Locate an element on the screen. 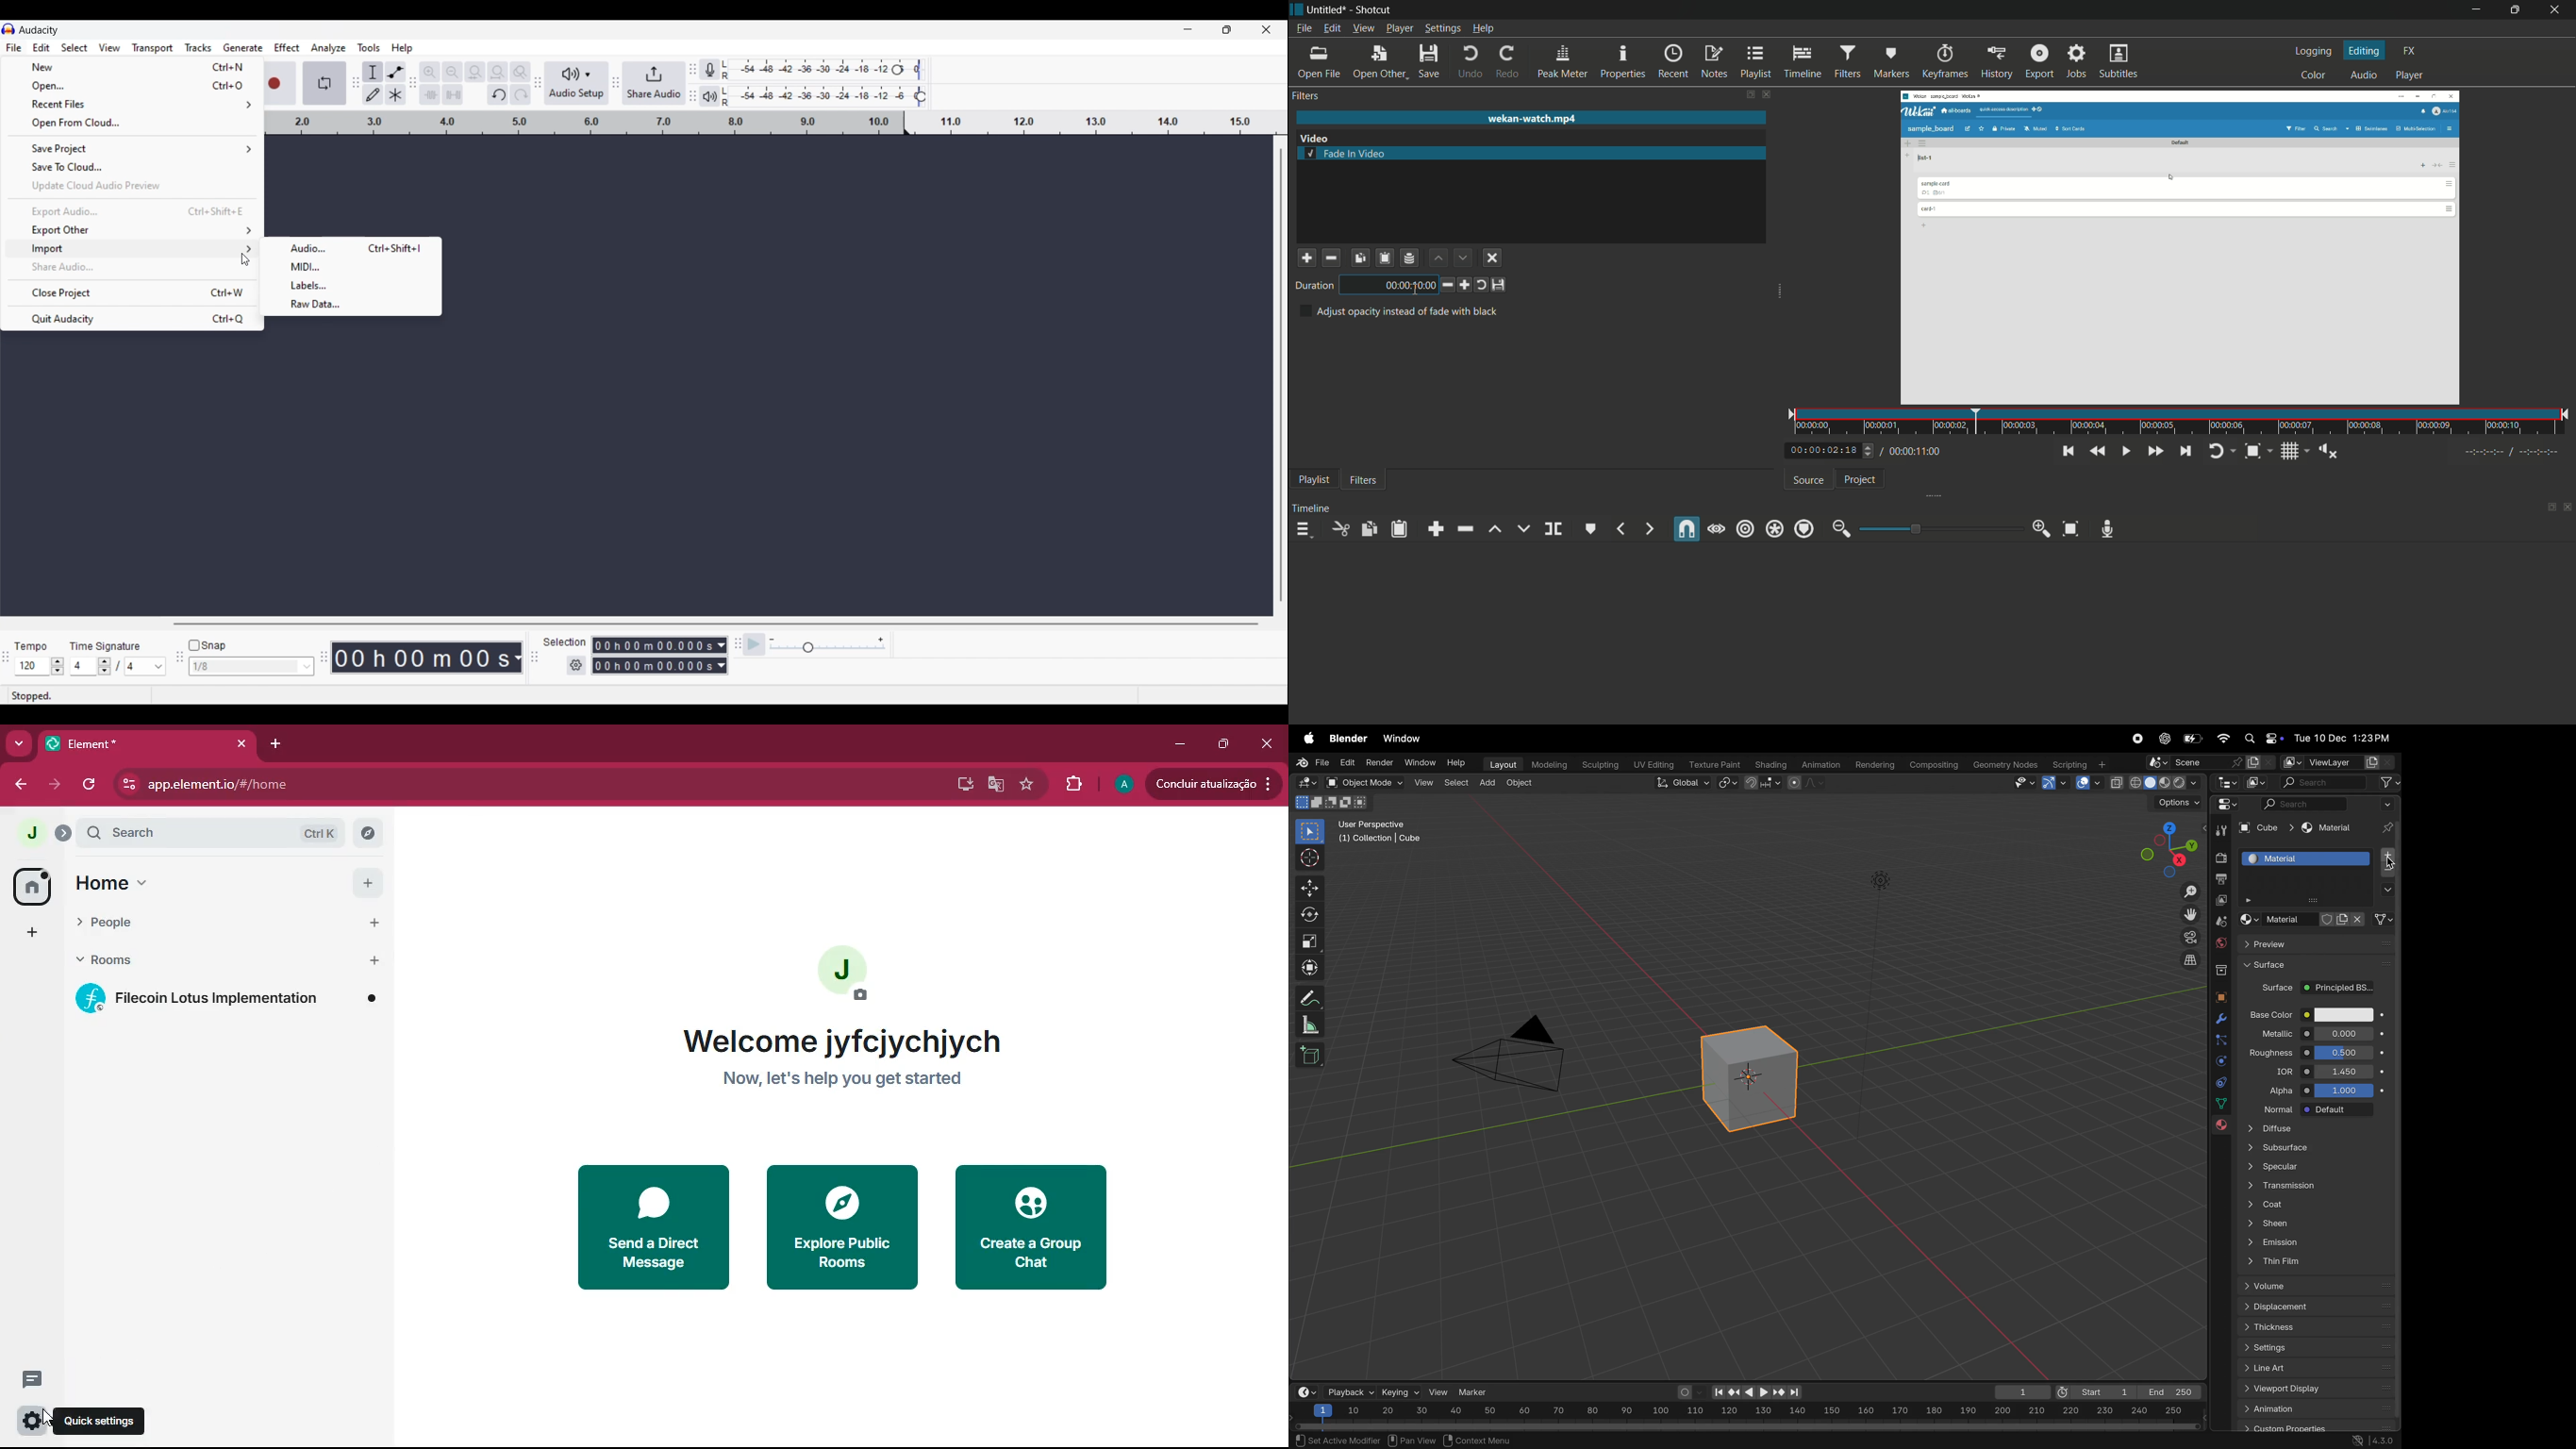 Image resolution: width=2576 pixels, height=1456 pixels. version 4.30 is located at coordinates (2370, 1442).